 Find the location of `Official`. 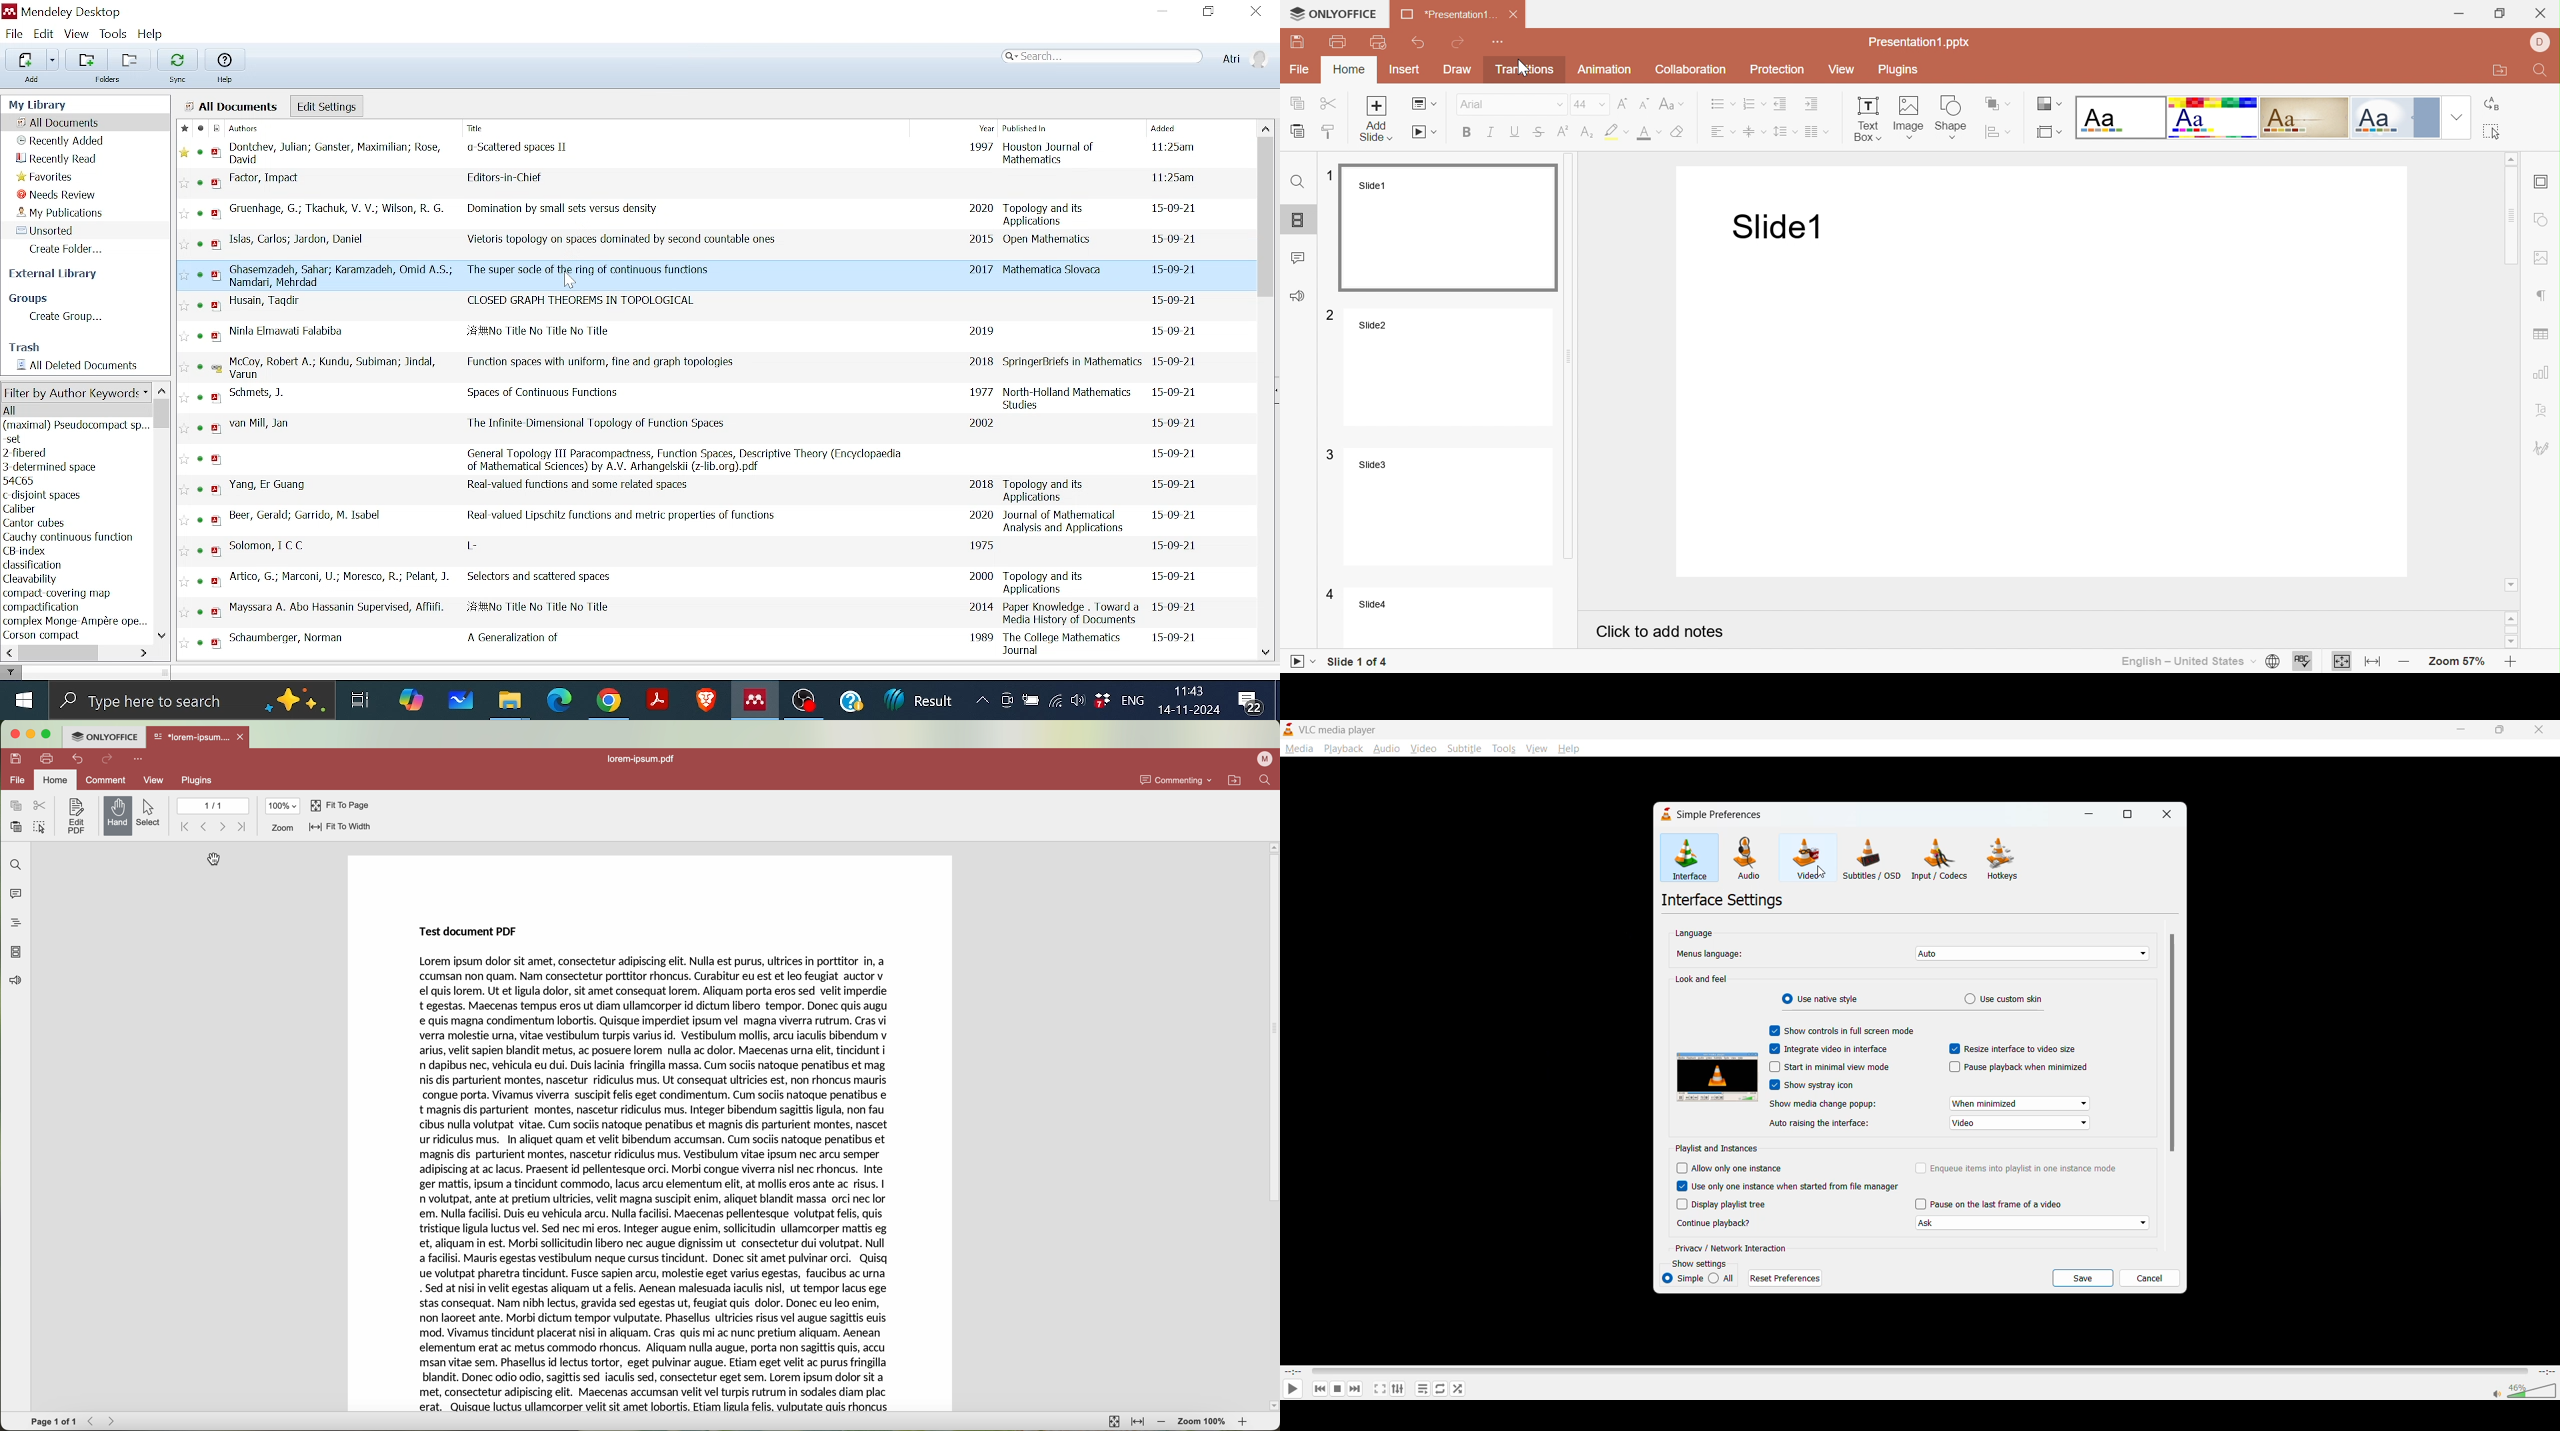

Official is located at coordinates (2397, 120).